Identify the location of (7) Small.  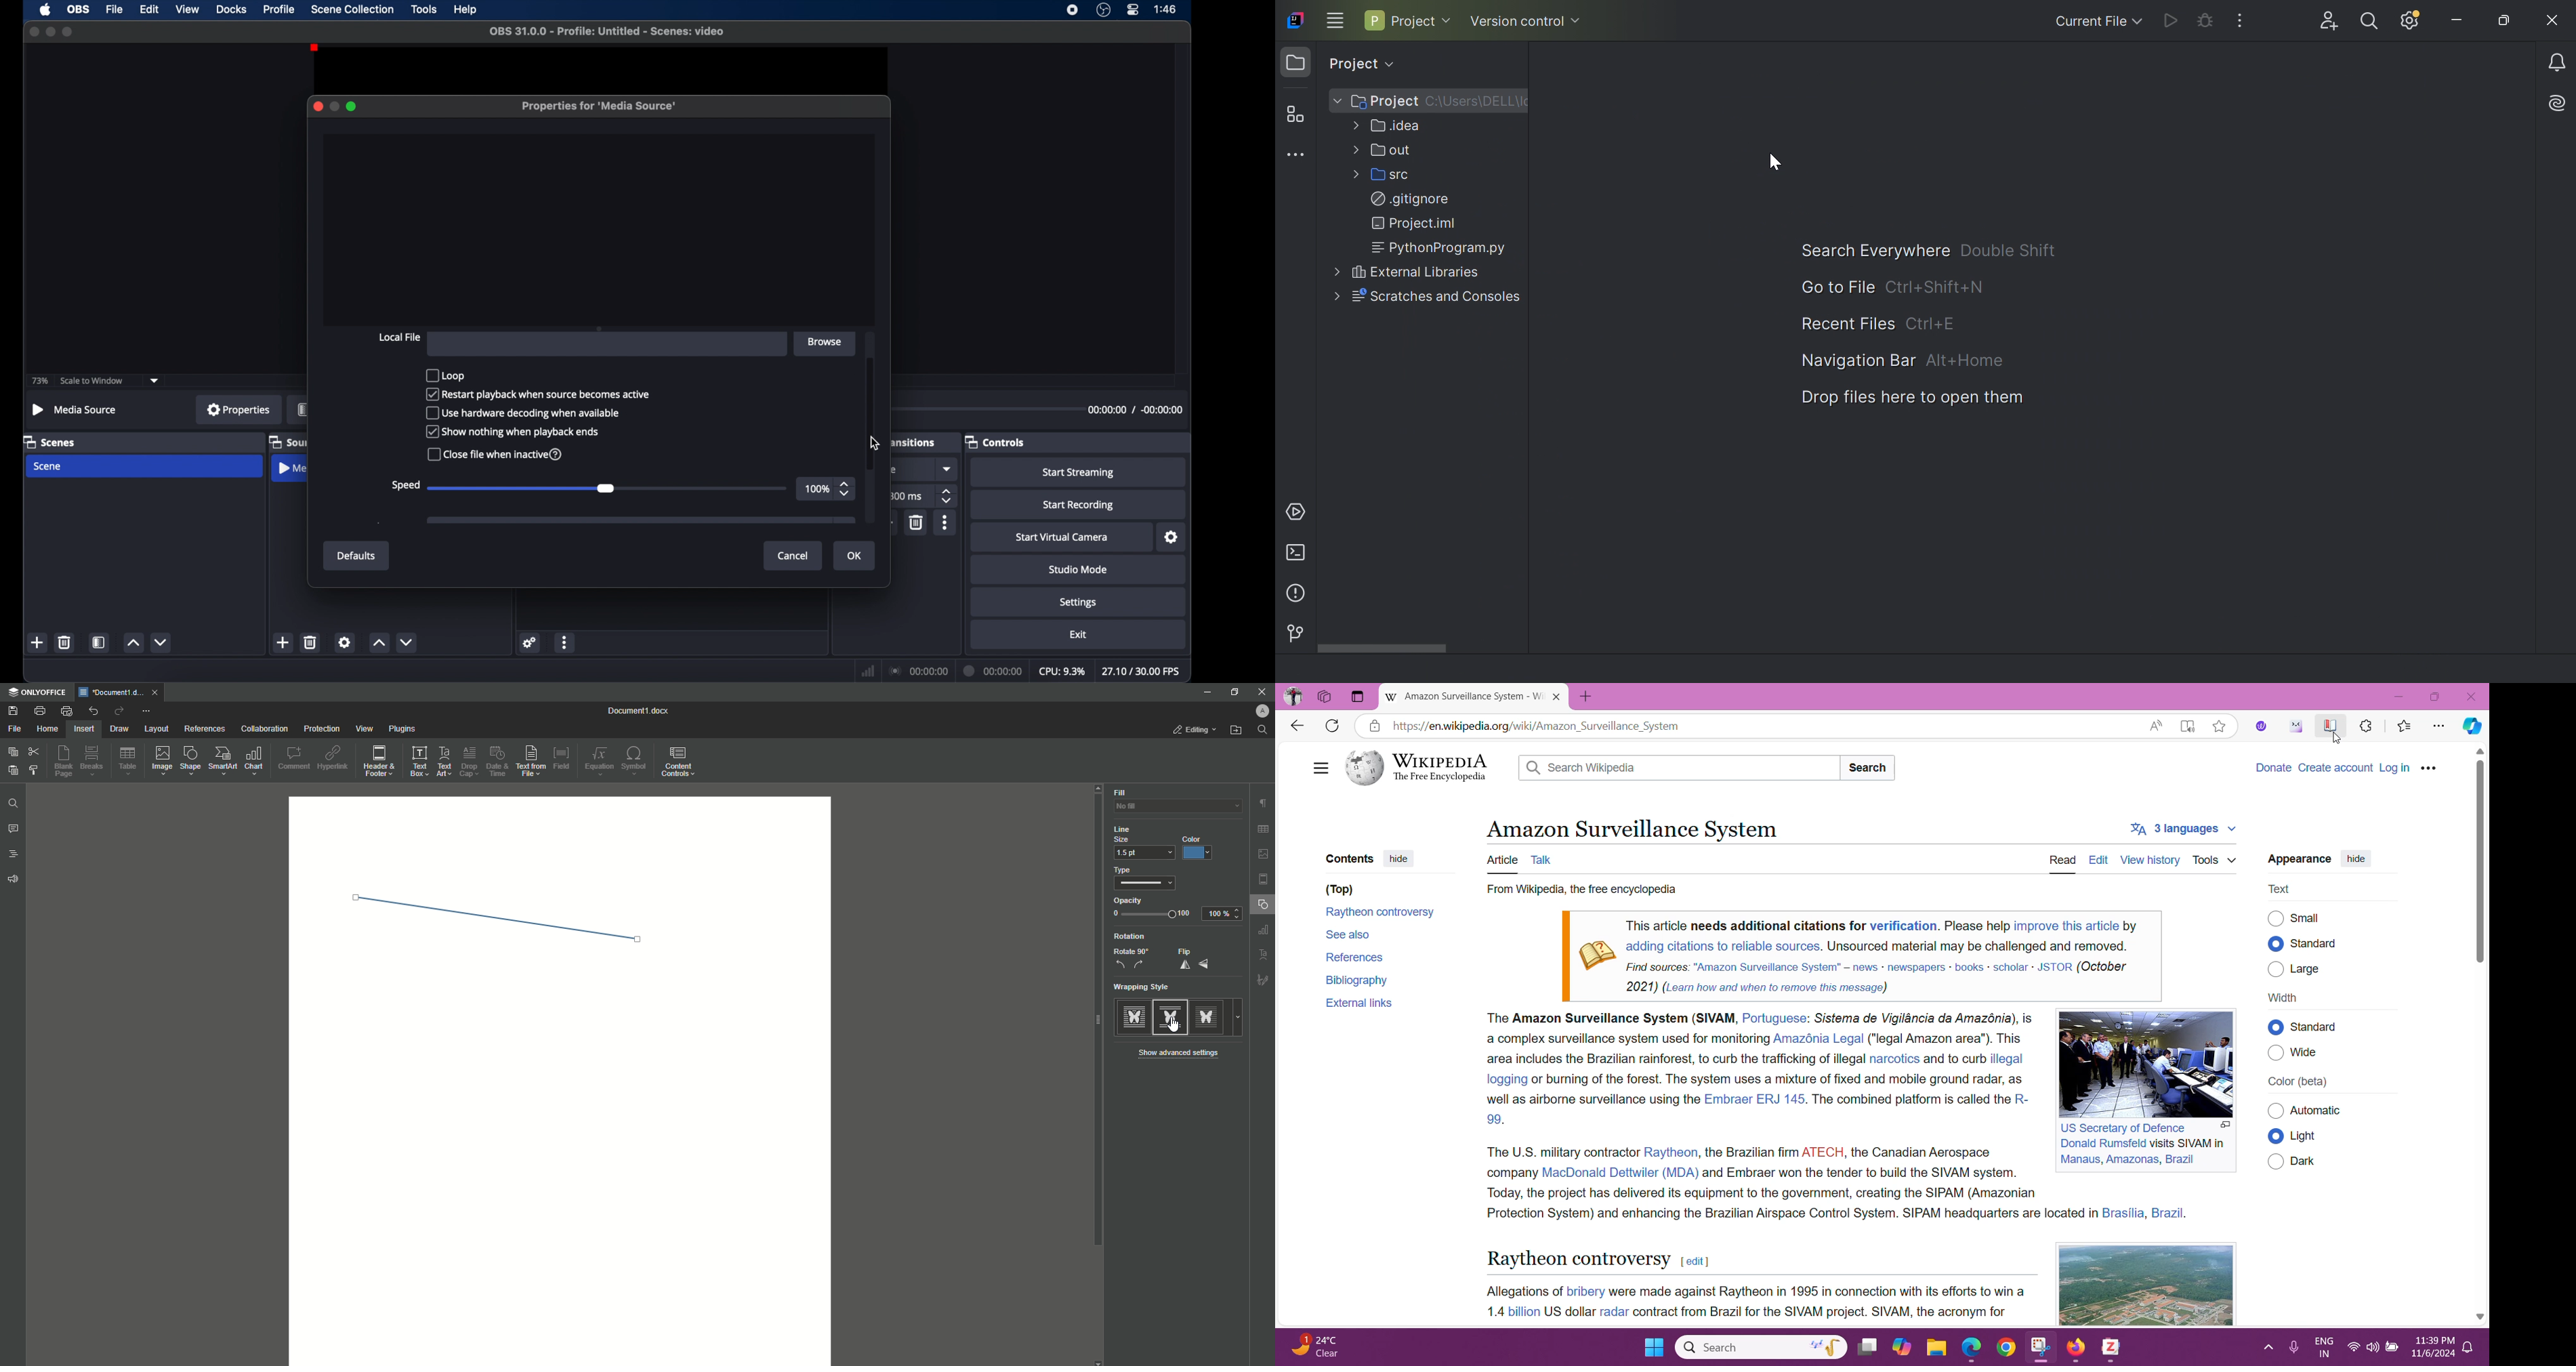
(2308, 918).